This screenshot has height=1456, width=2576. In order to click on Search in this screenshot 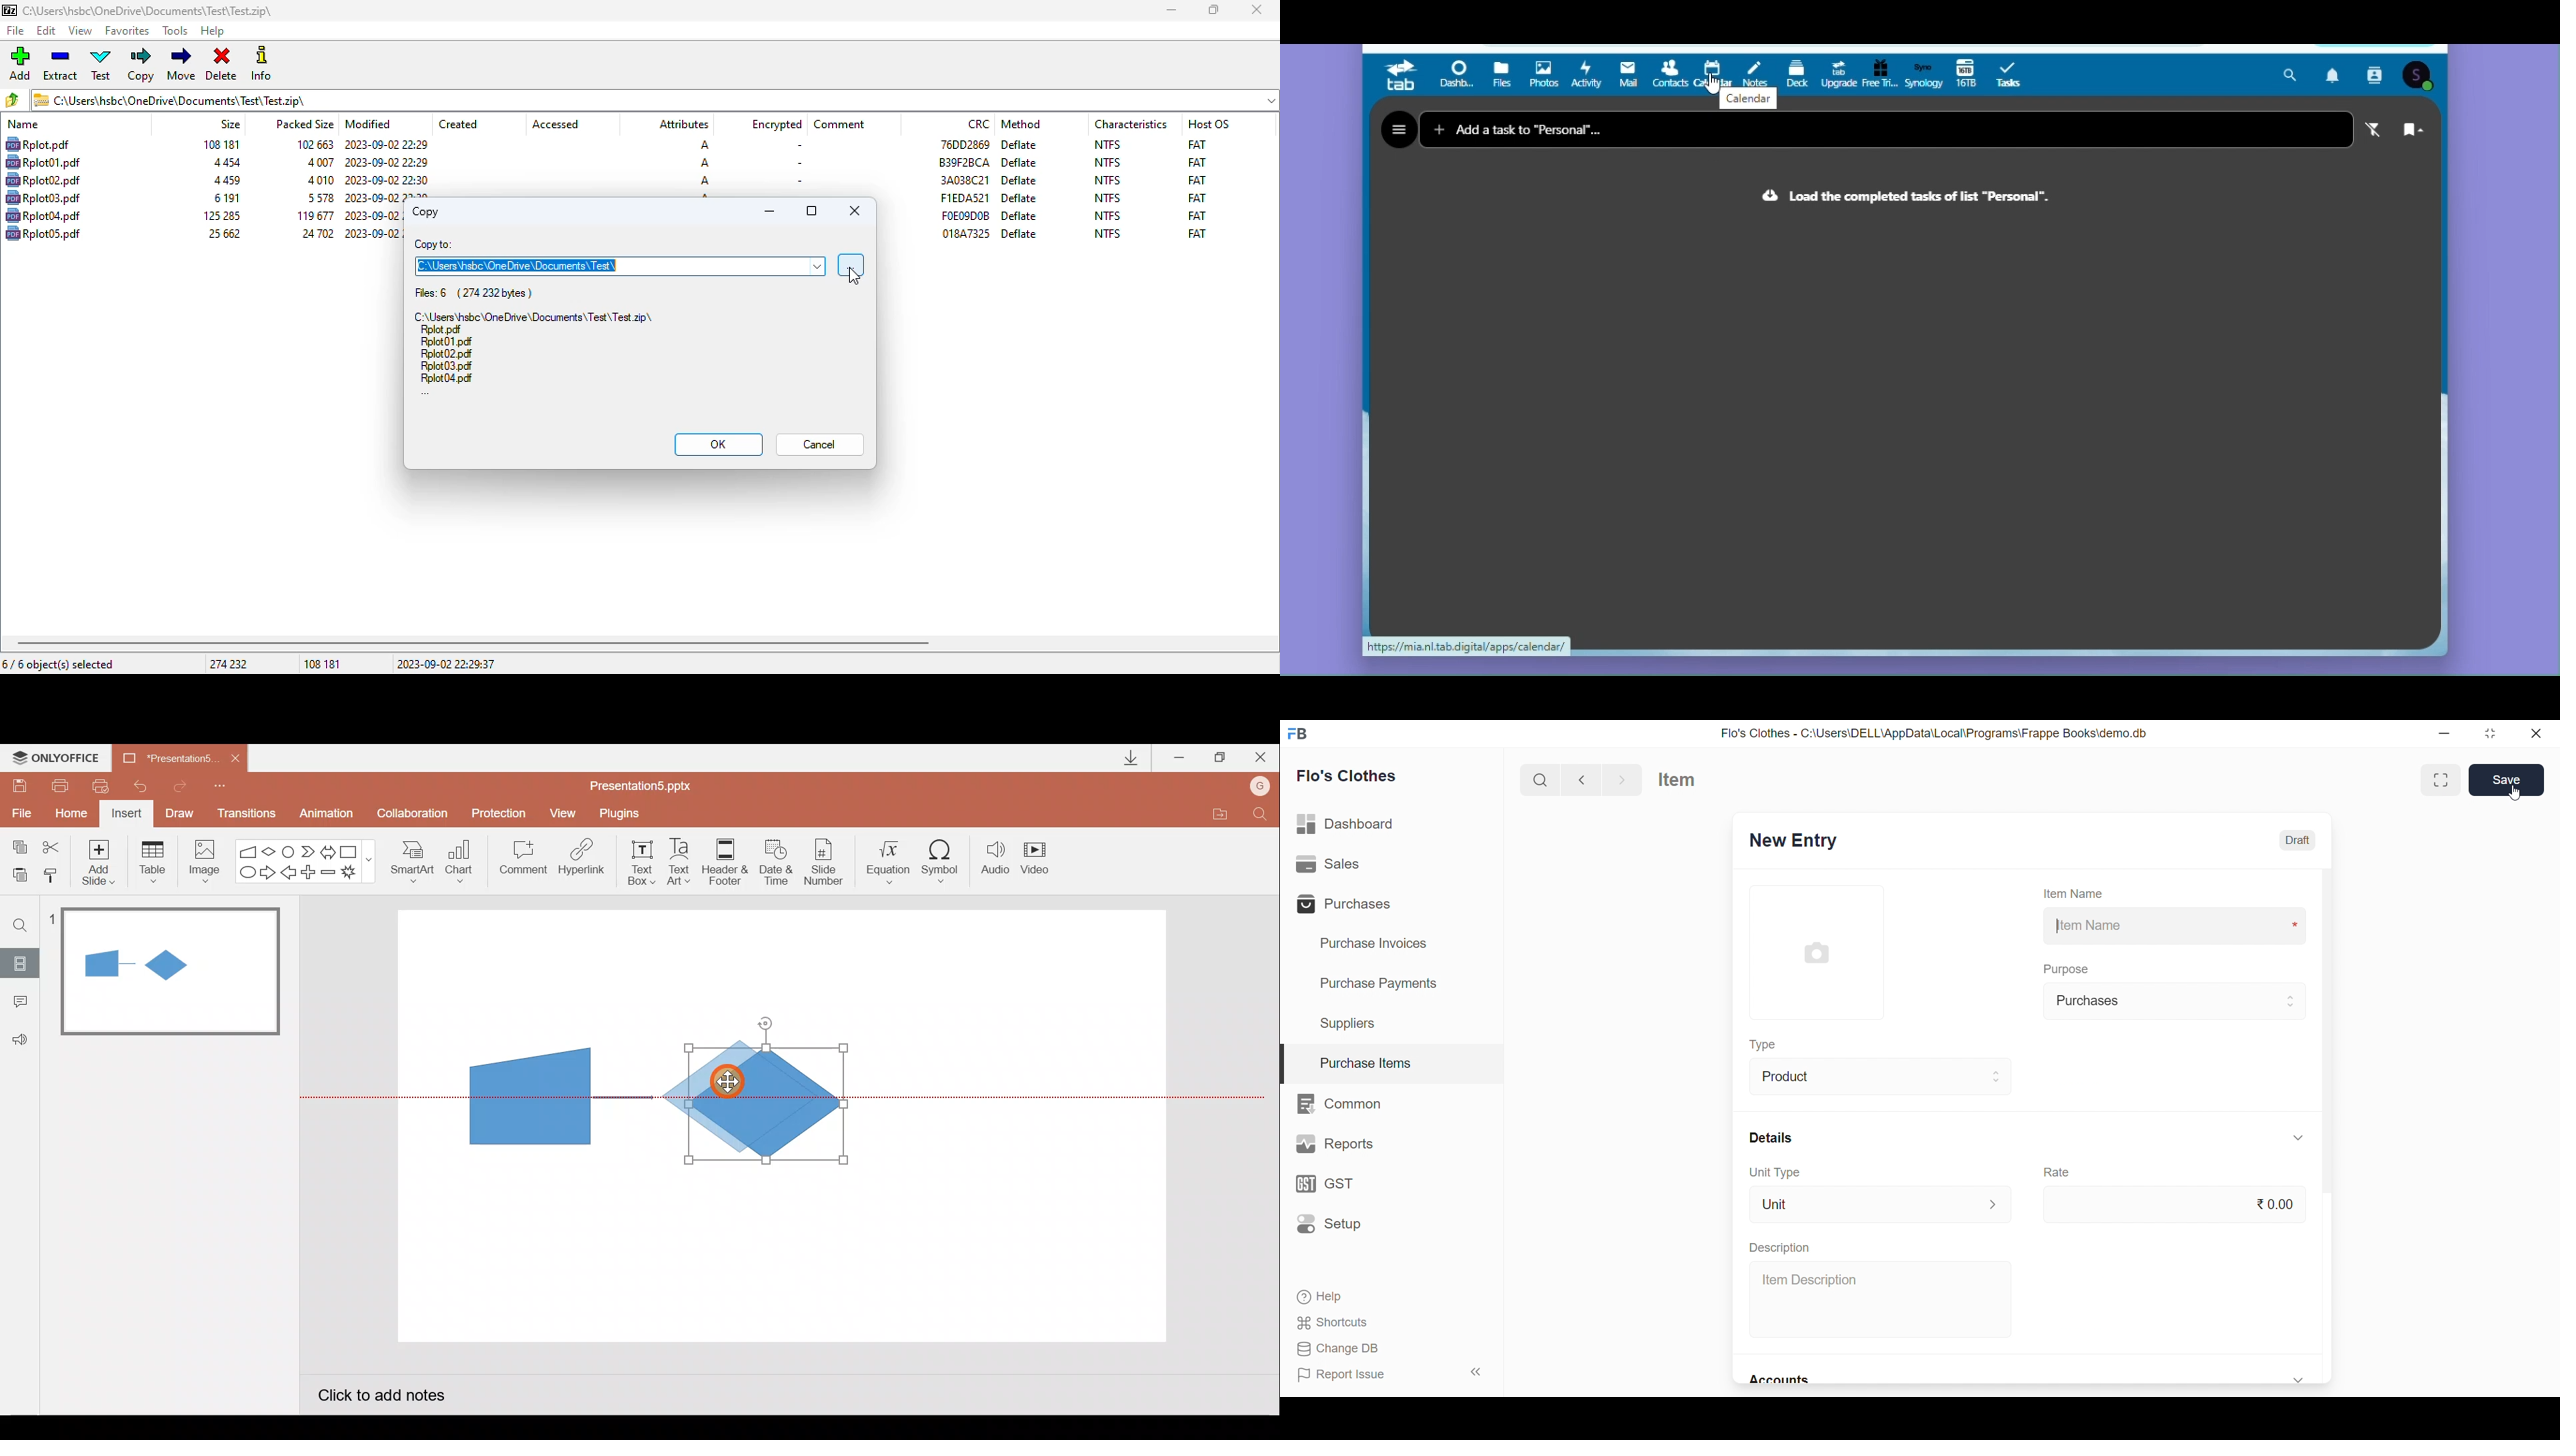, I will do `click(2290, 75)`.